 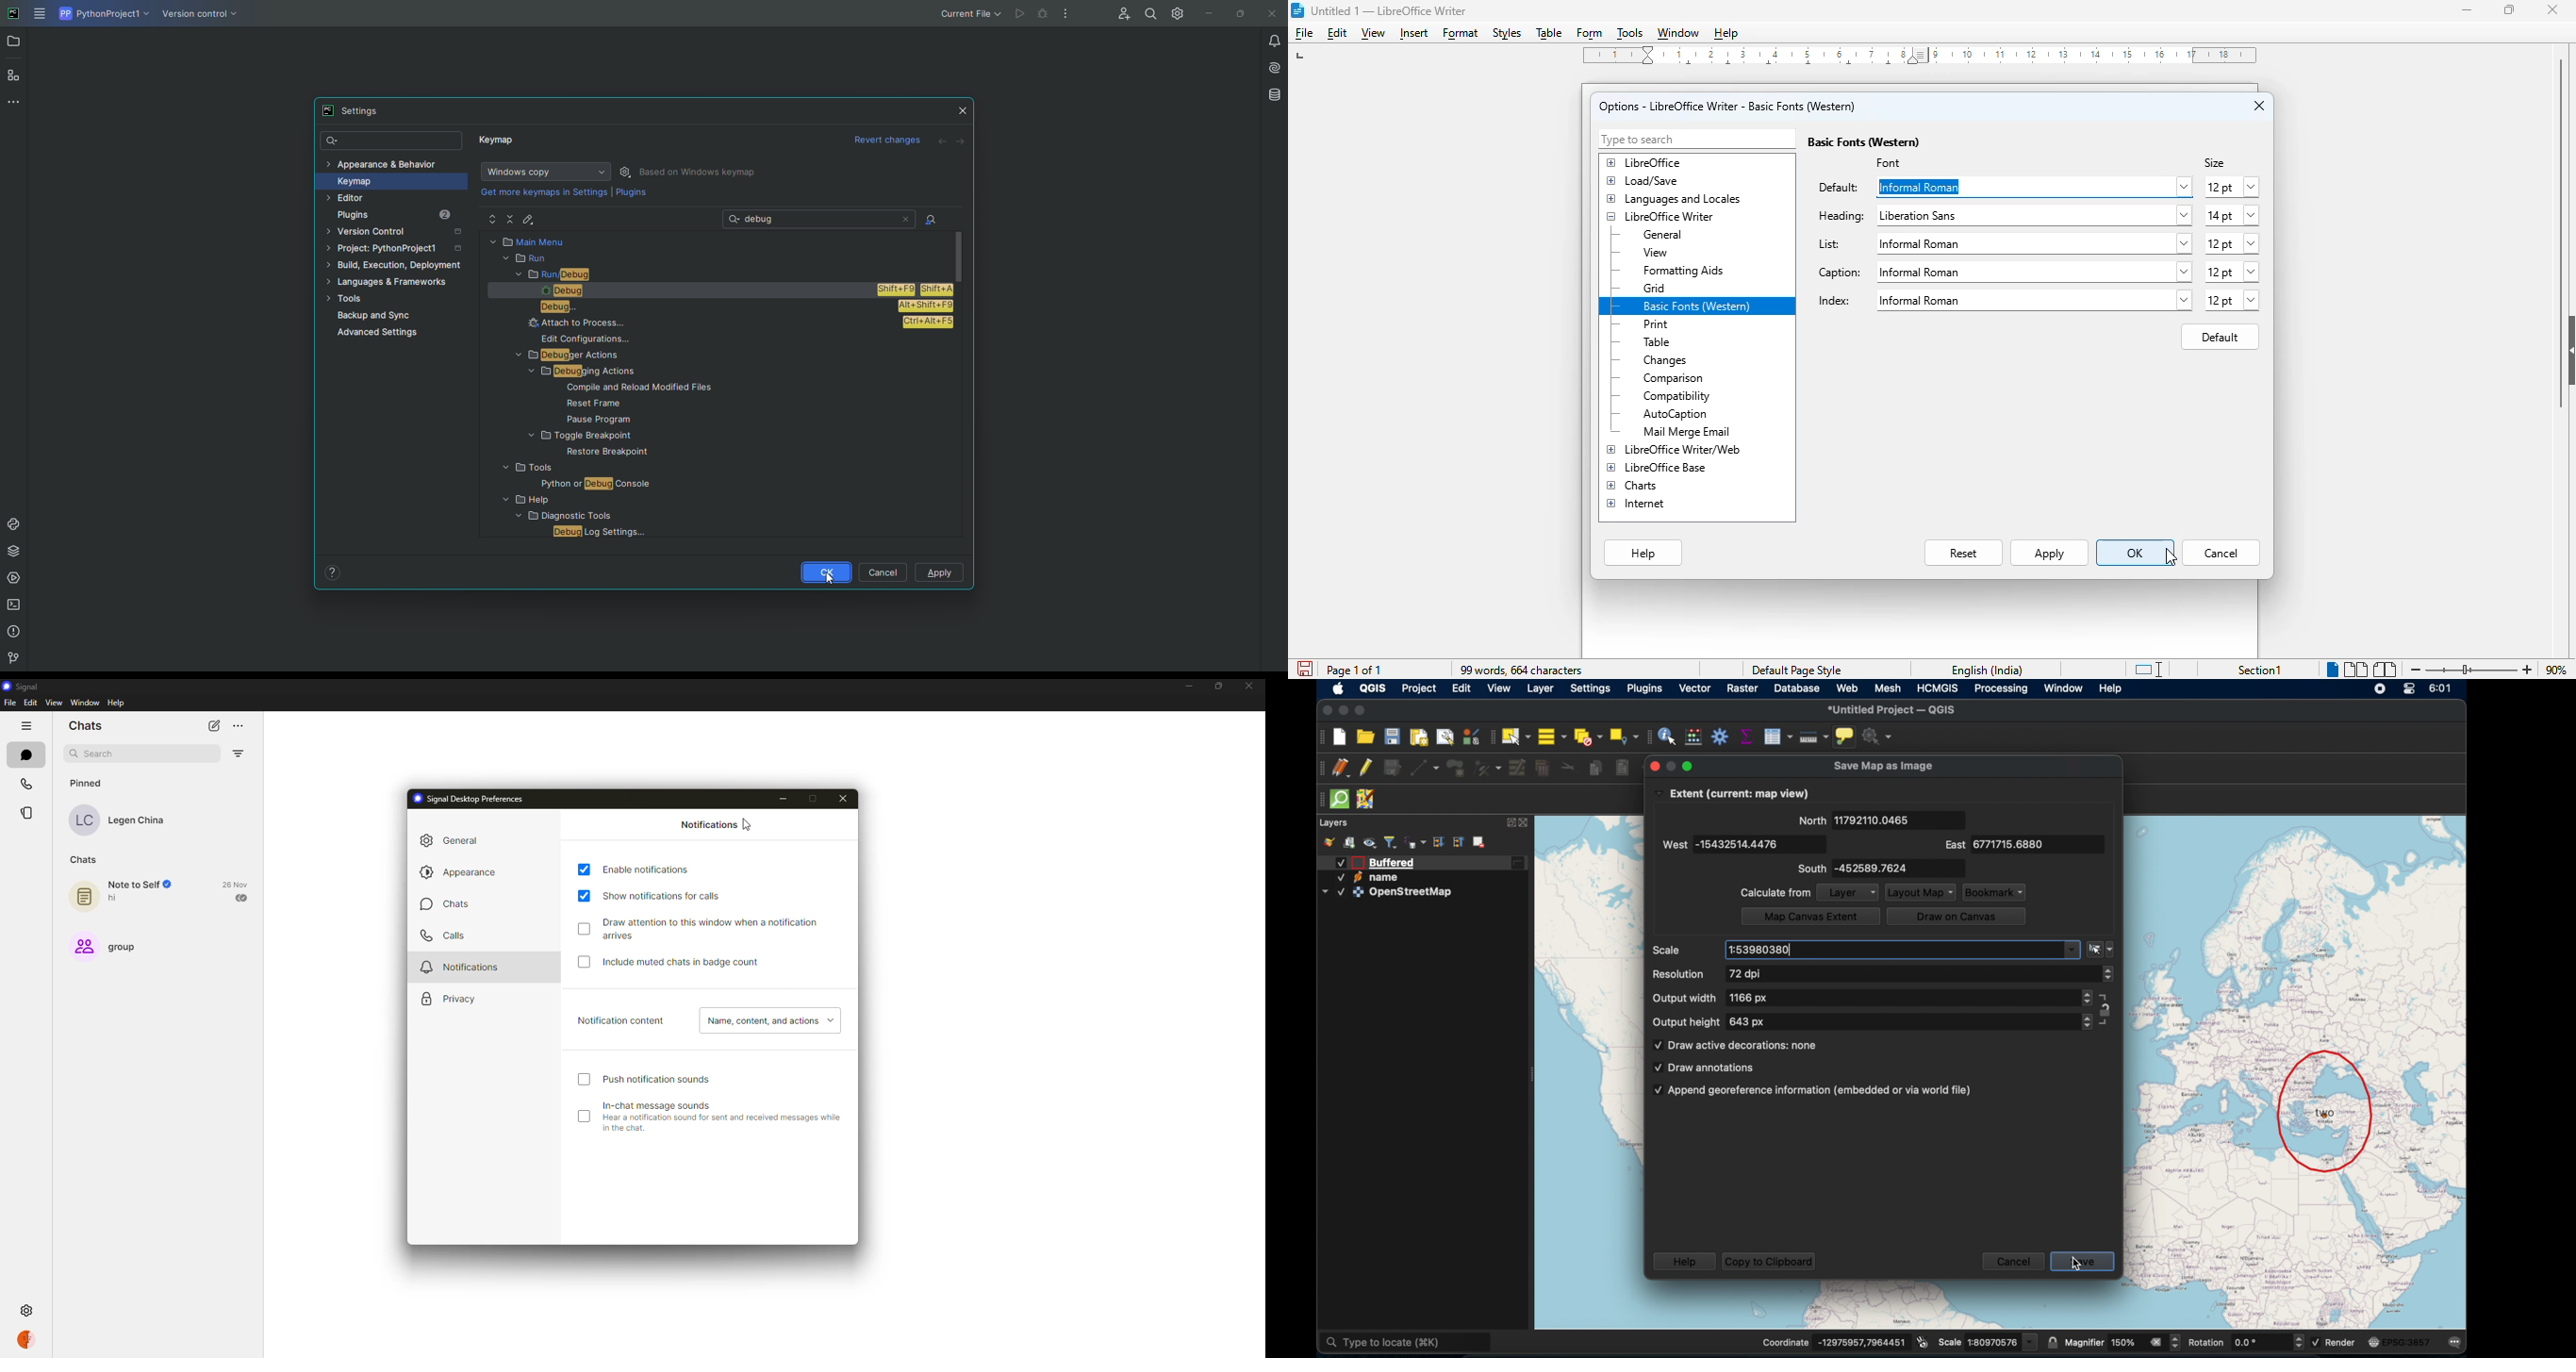 I want to click on south, so click(x=1812, y=869).